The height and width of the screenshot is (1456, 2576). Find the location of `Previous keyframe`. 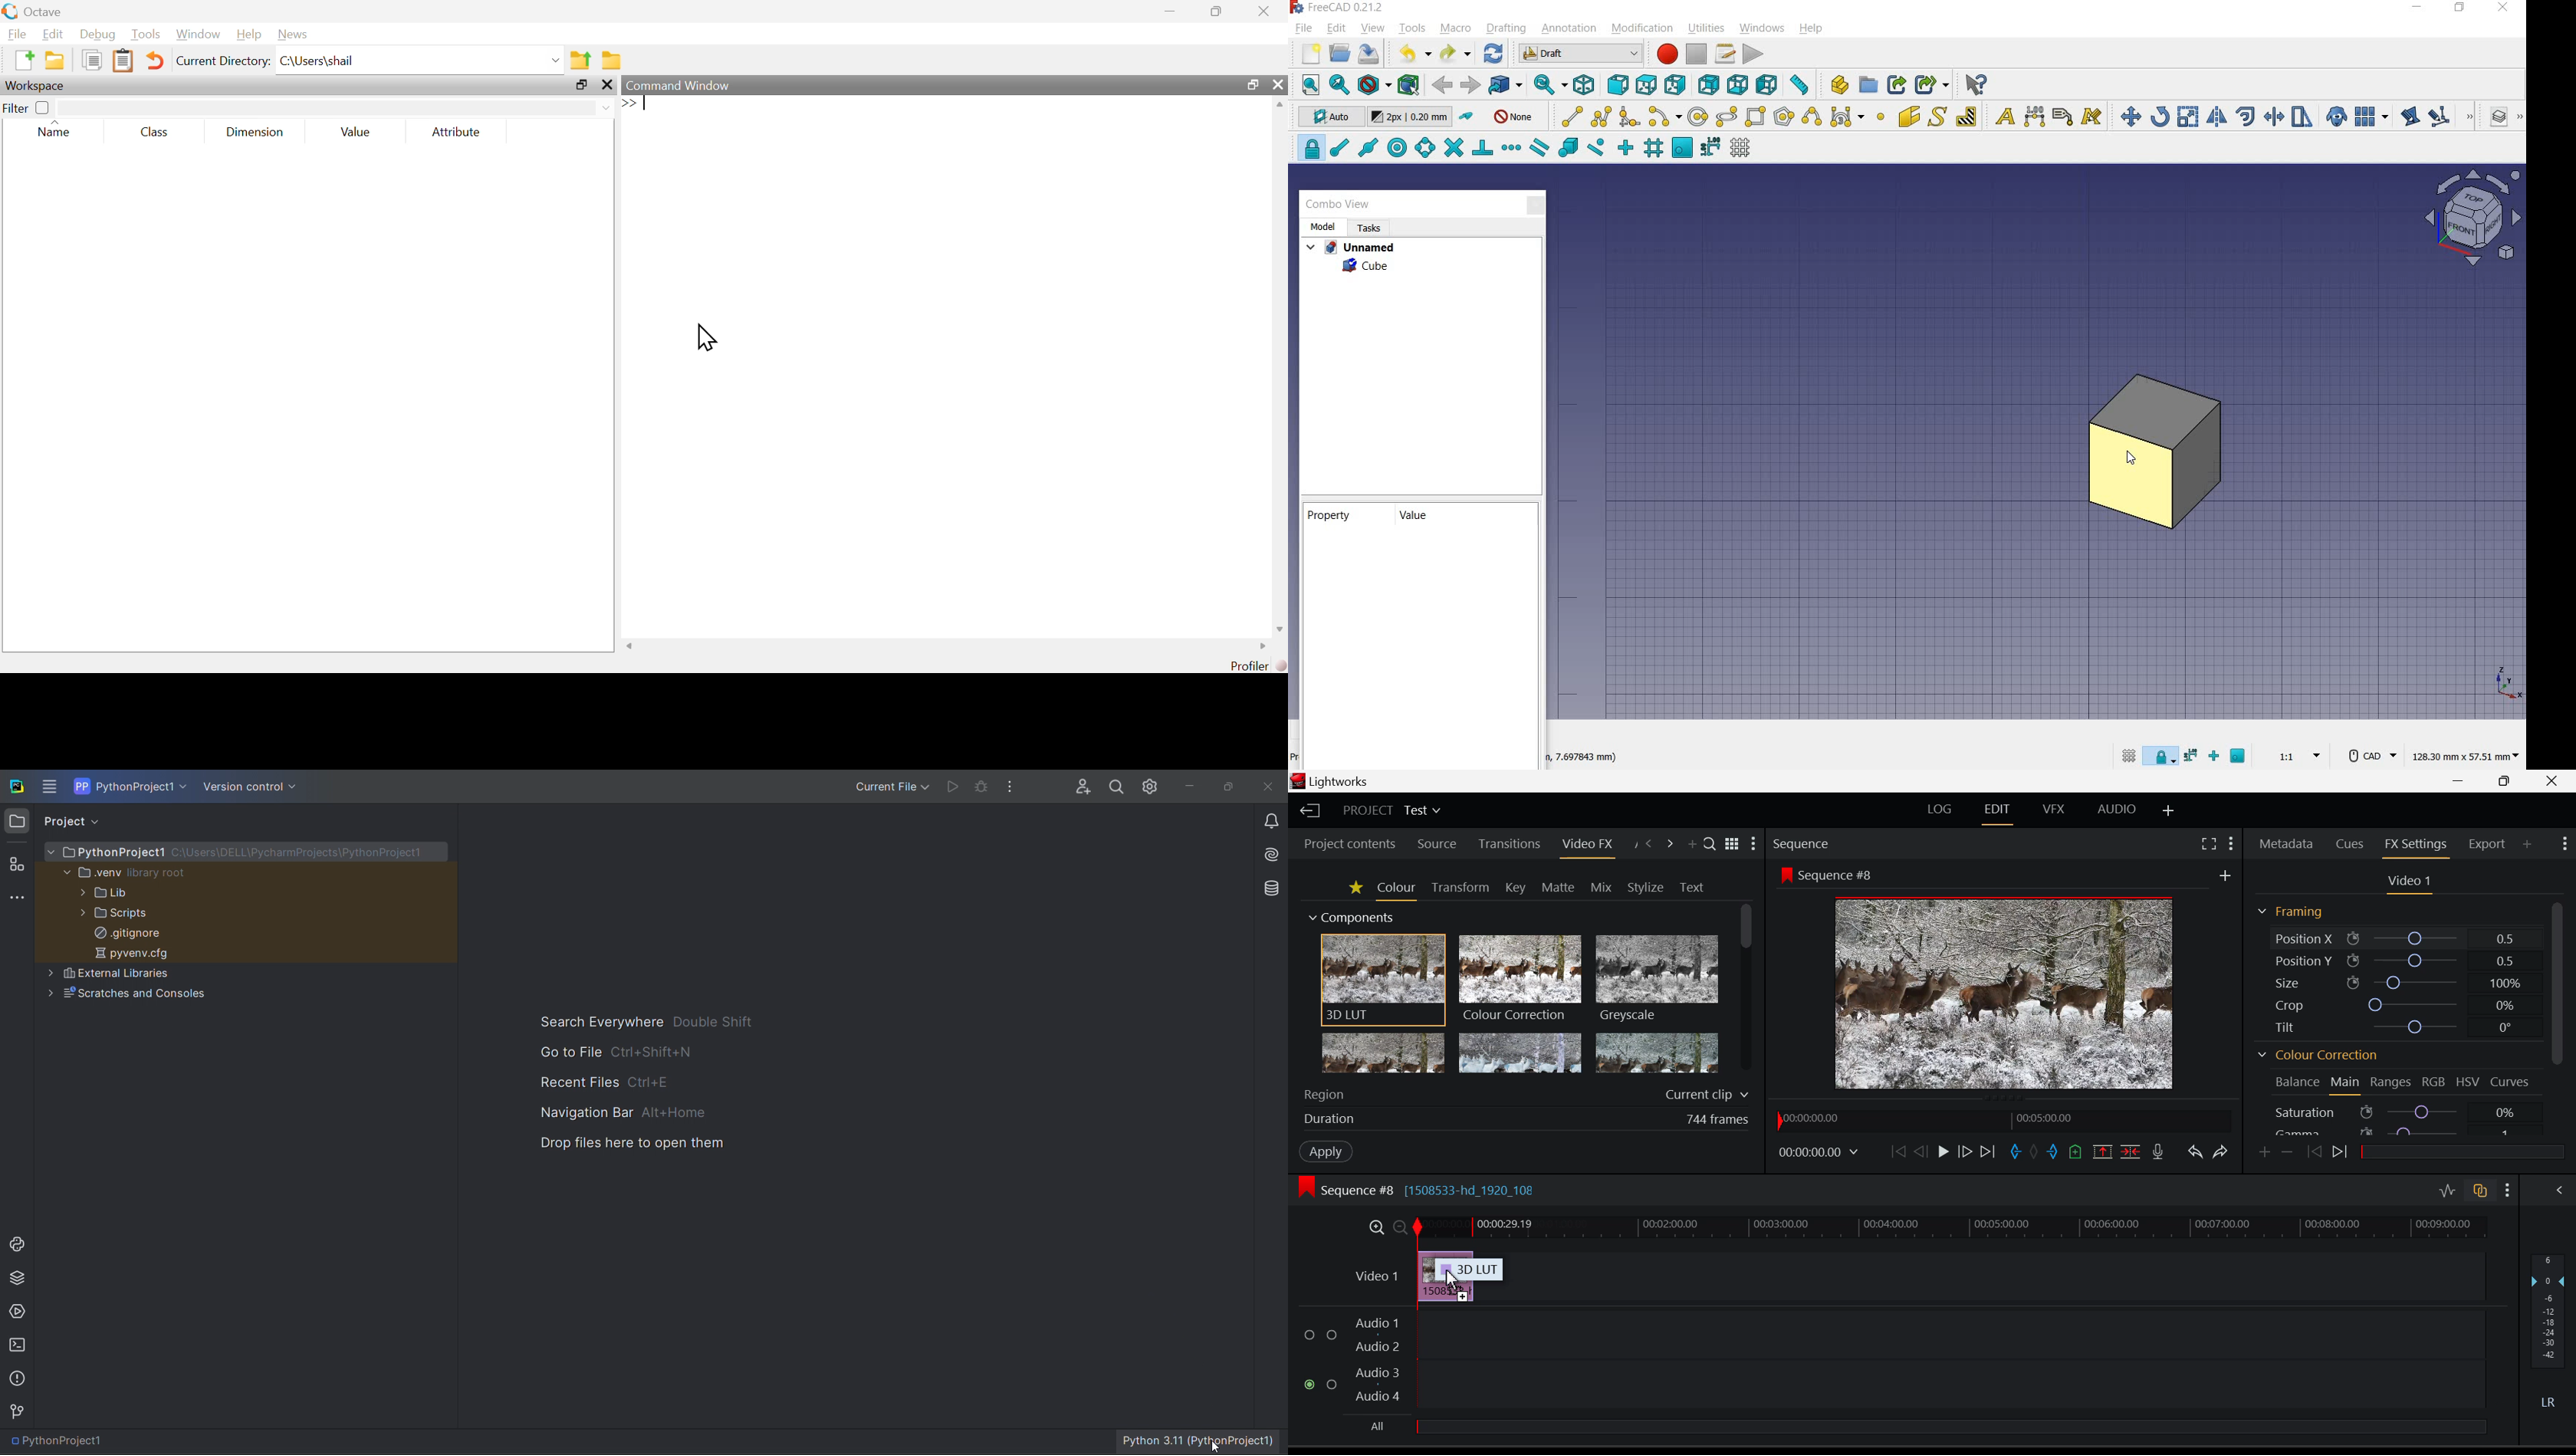

Previous keyframe is located at coordinates (2314, 1153).